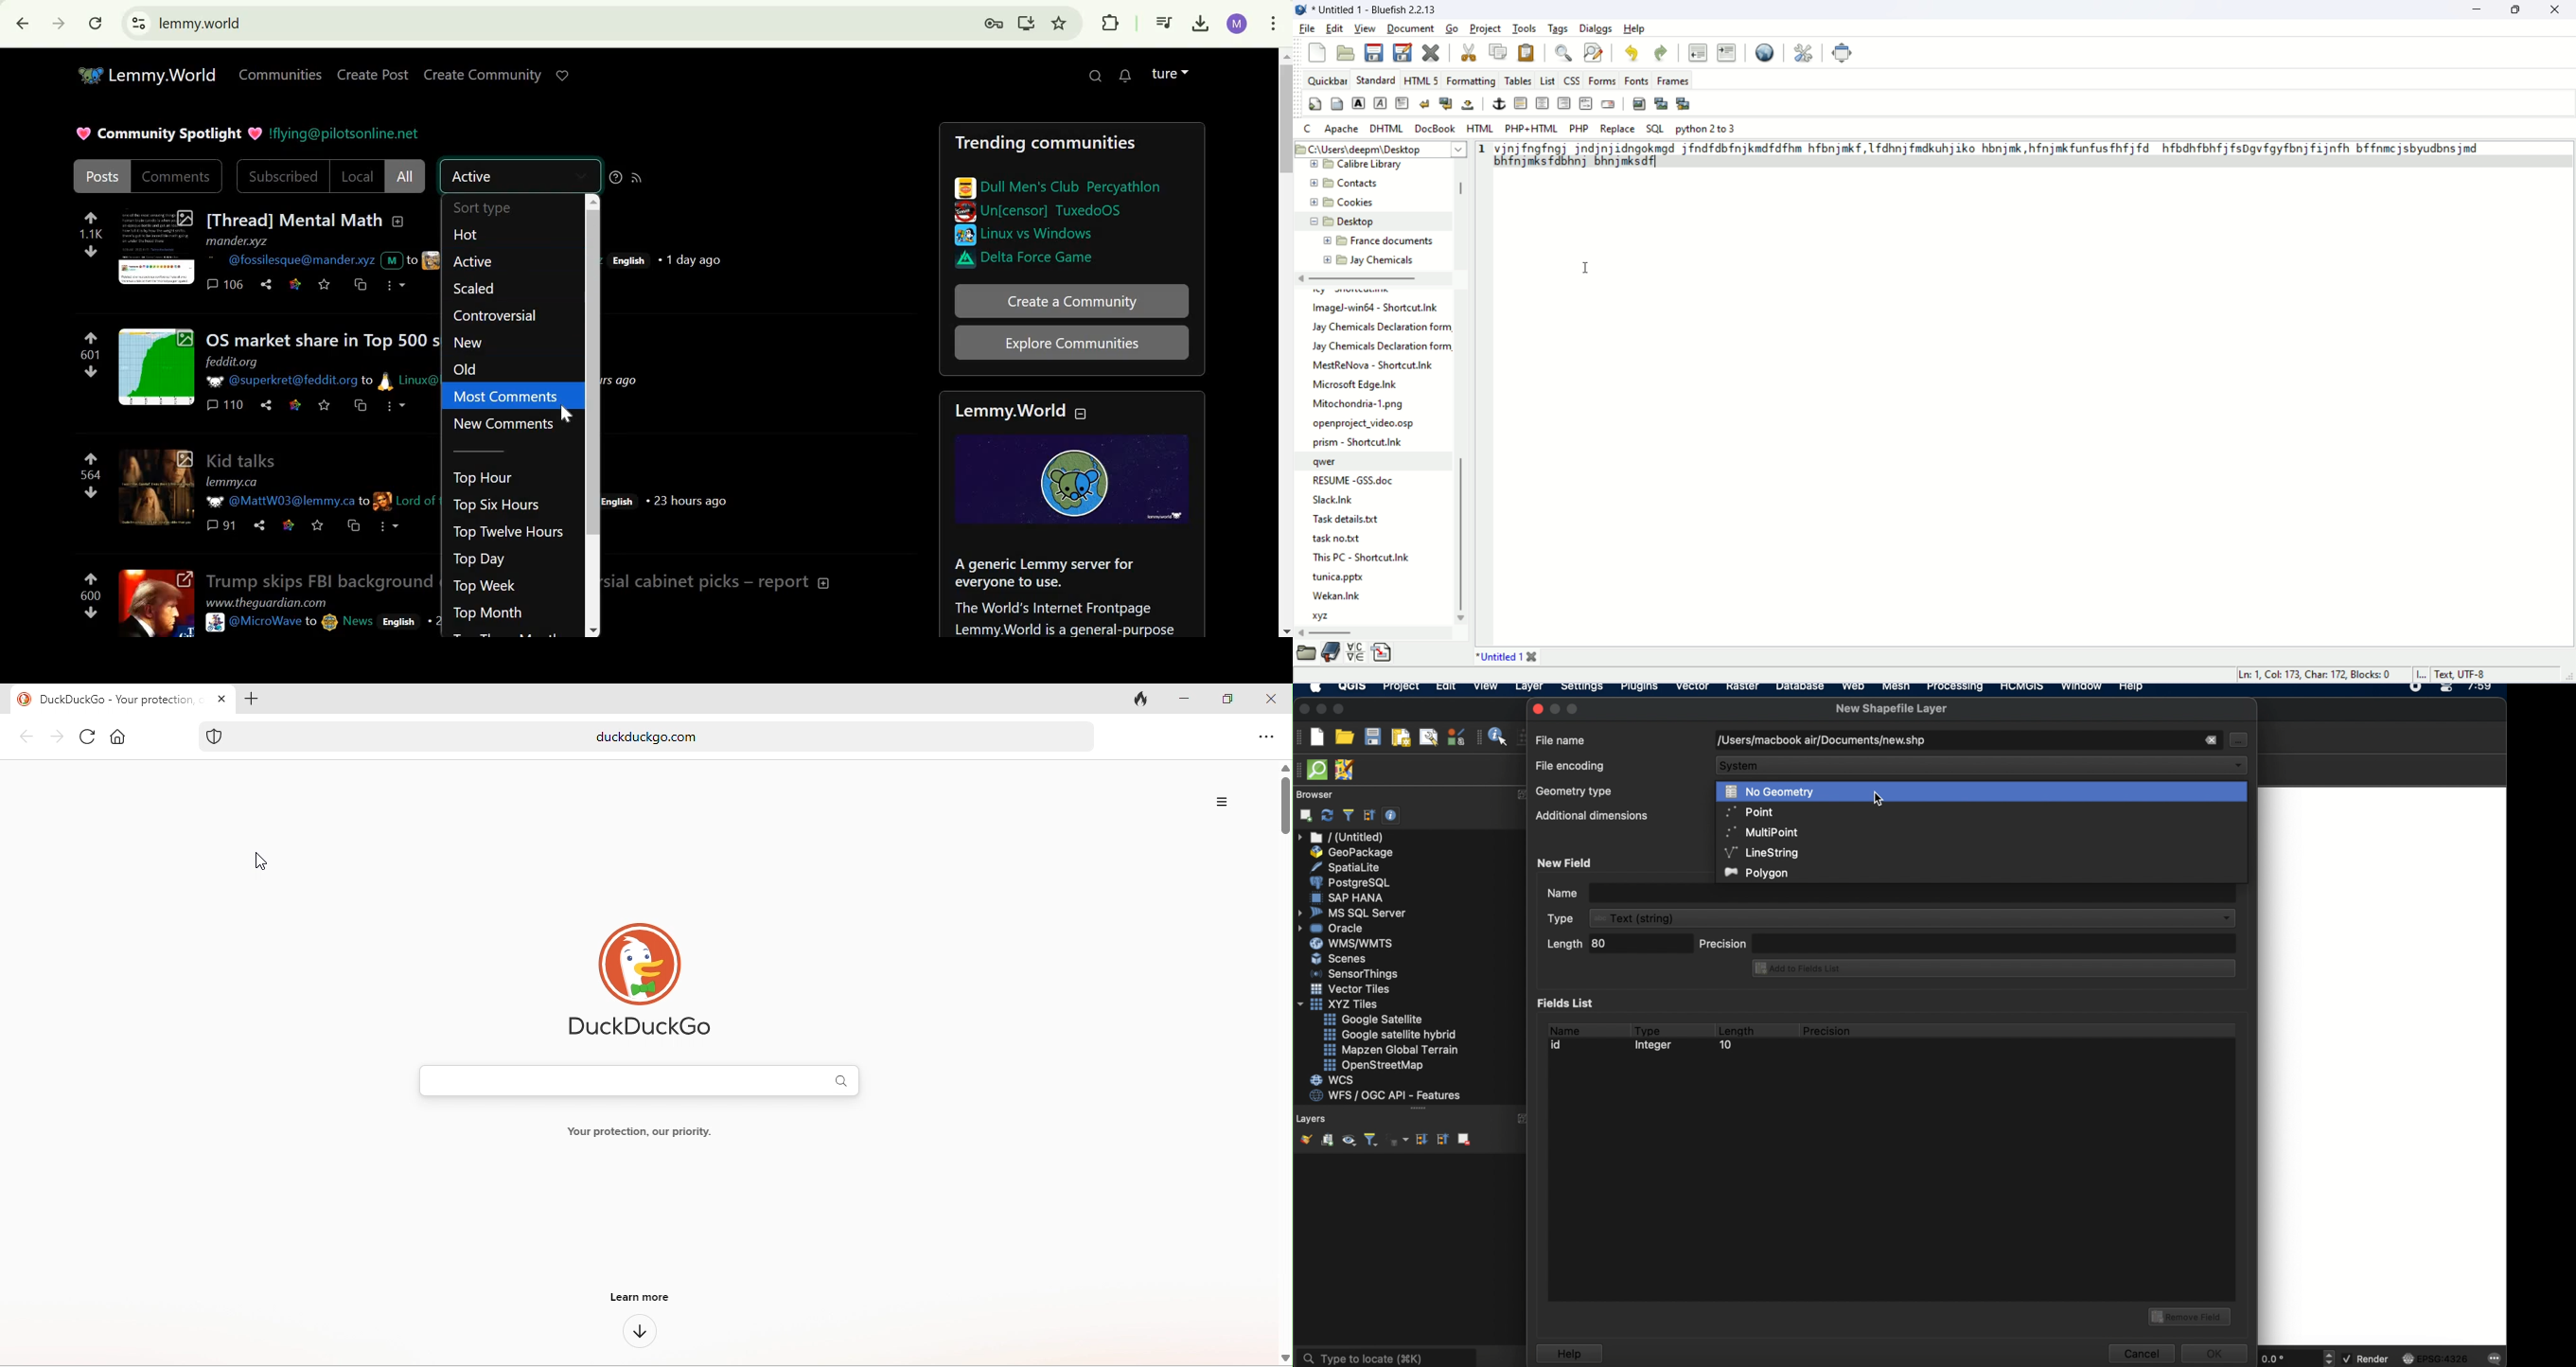 This screenshot has height=1372, width=2576. What do you see at coordinates (225, 283) in the screenshot?
I see `comments` at bounding box center [225, 283].